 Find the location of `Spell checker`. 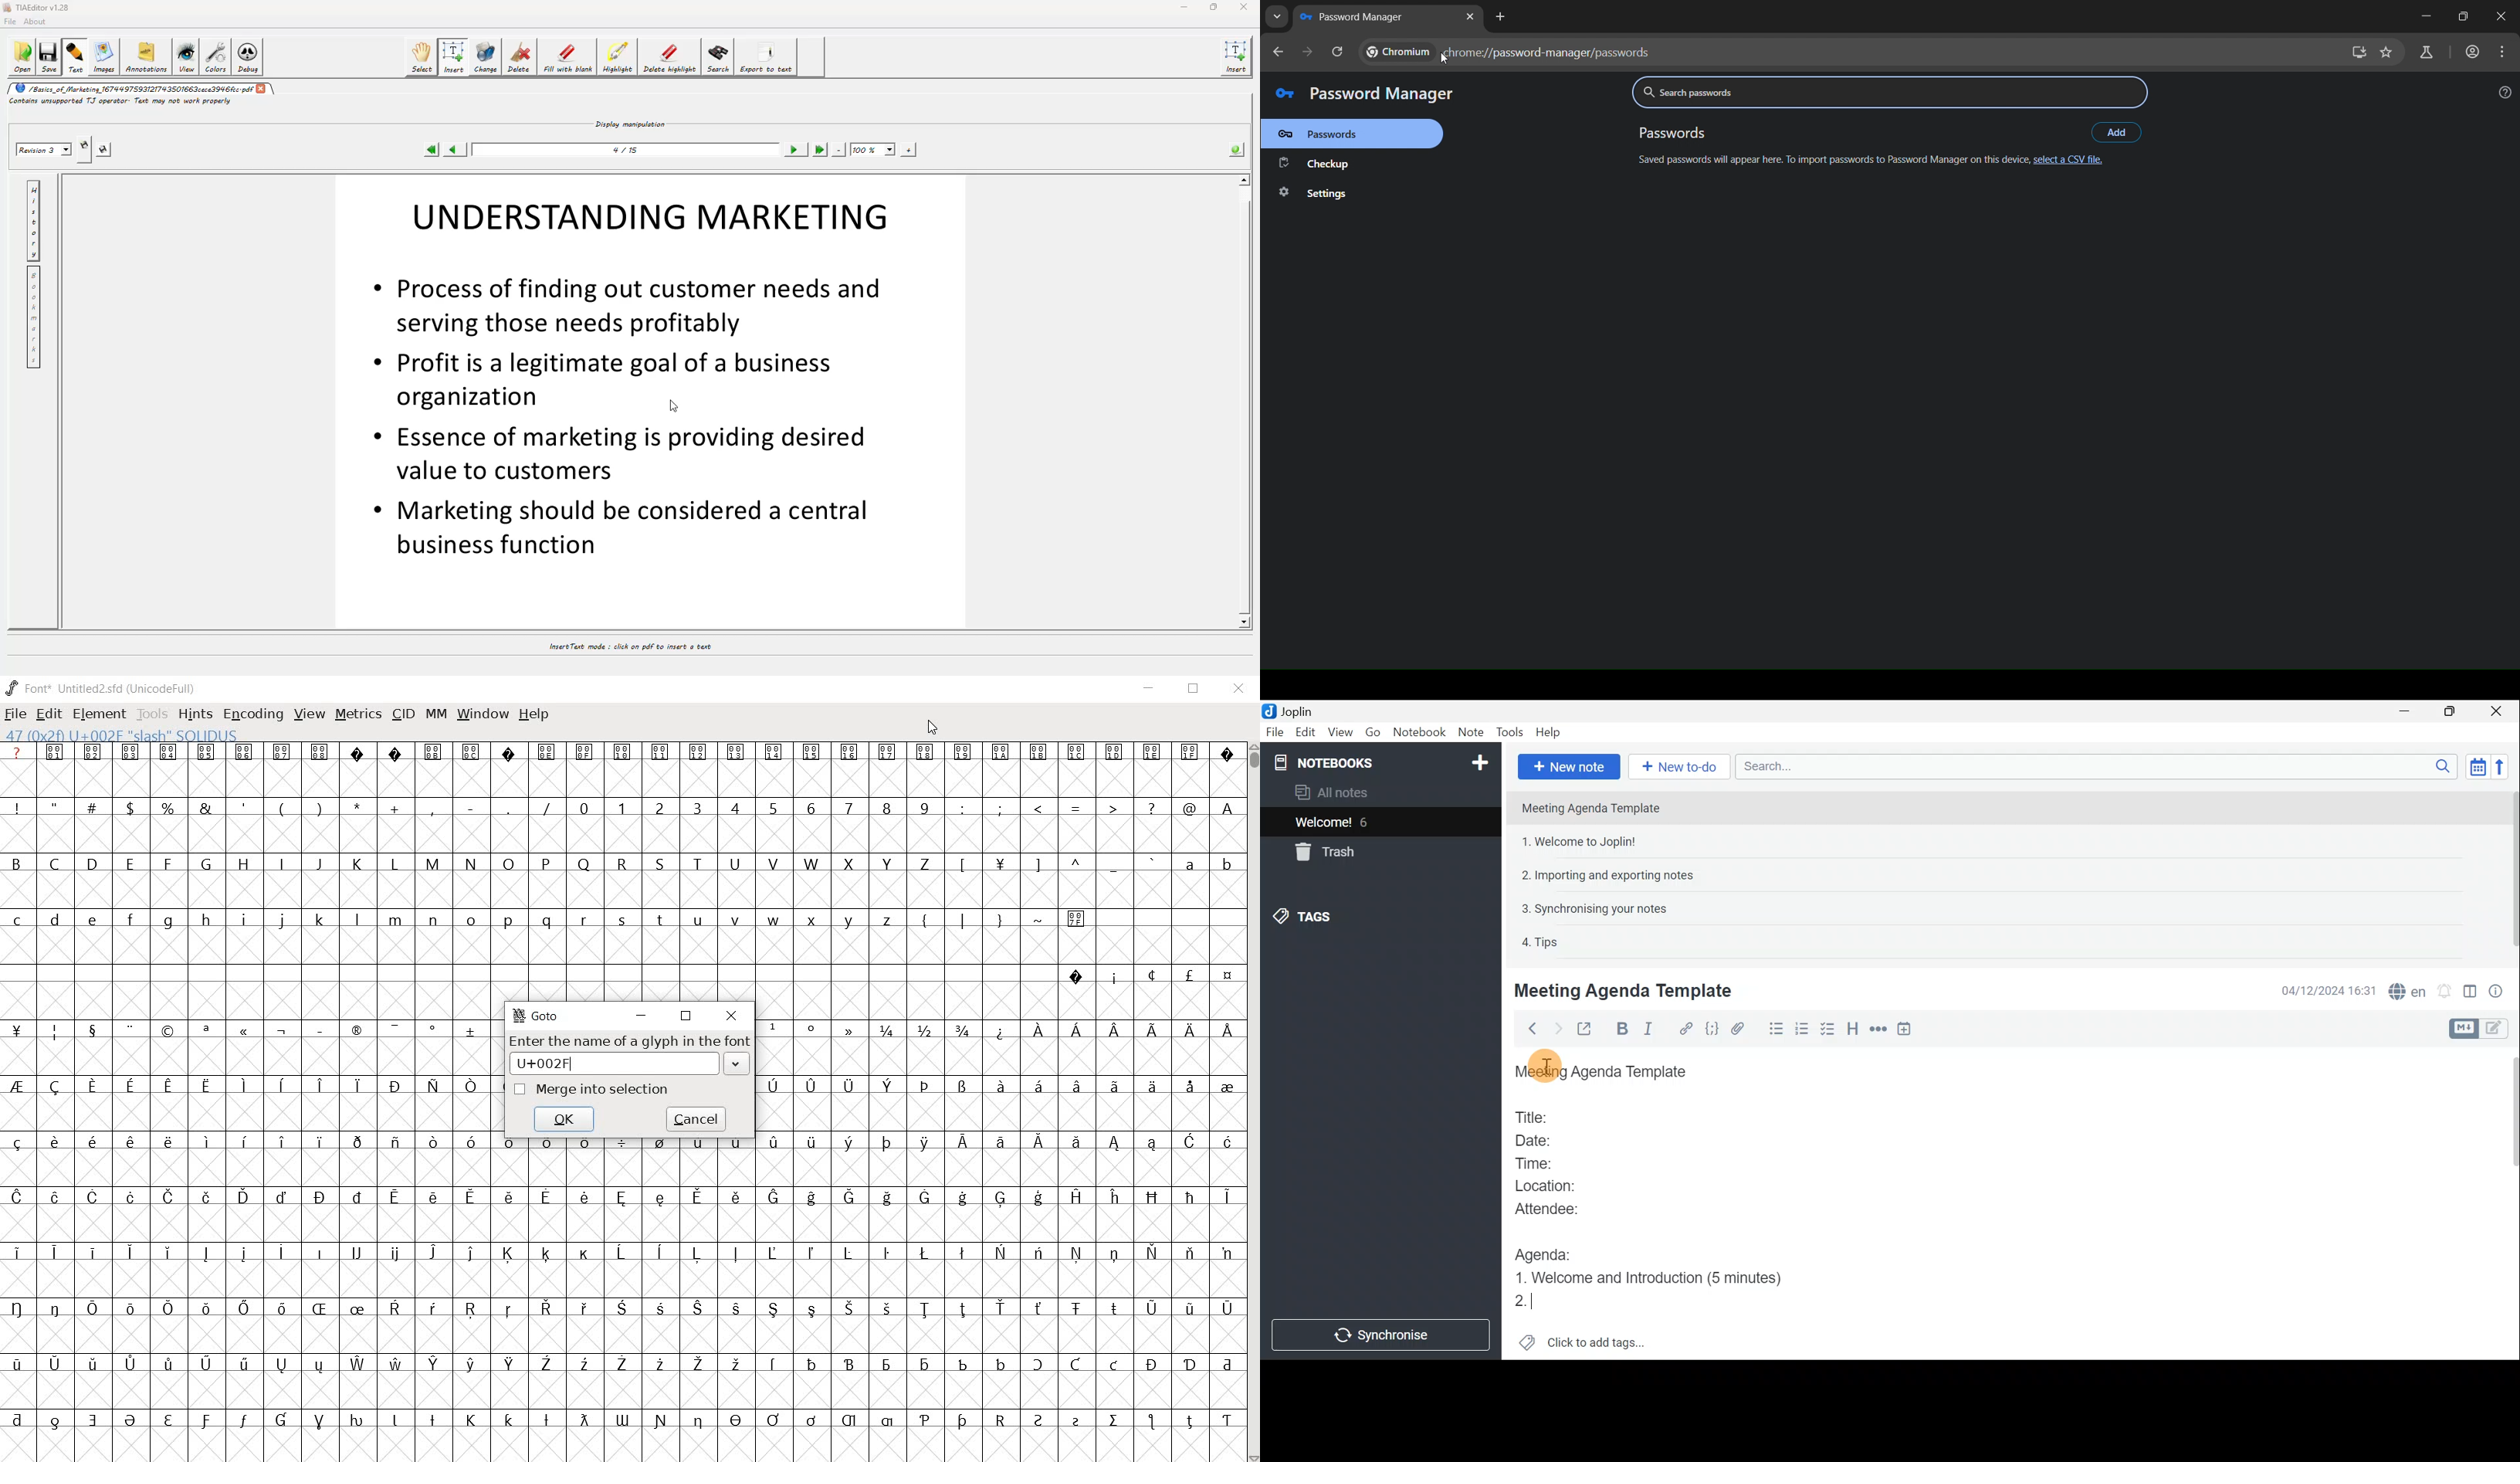

Spell checker is located at coordinates (2408, 990).